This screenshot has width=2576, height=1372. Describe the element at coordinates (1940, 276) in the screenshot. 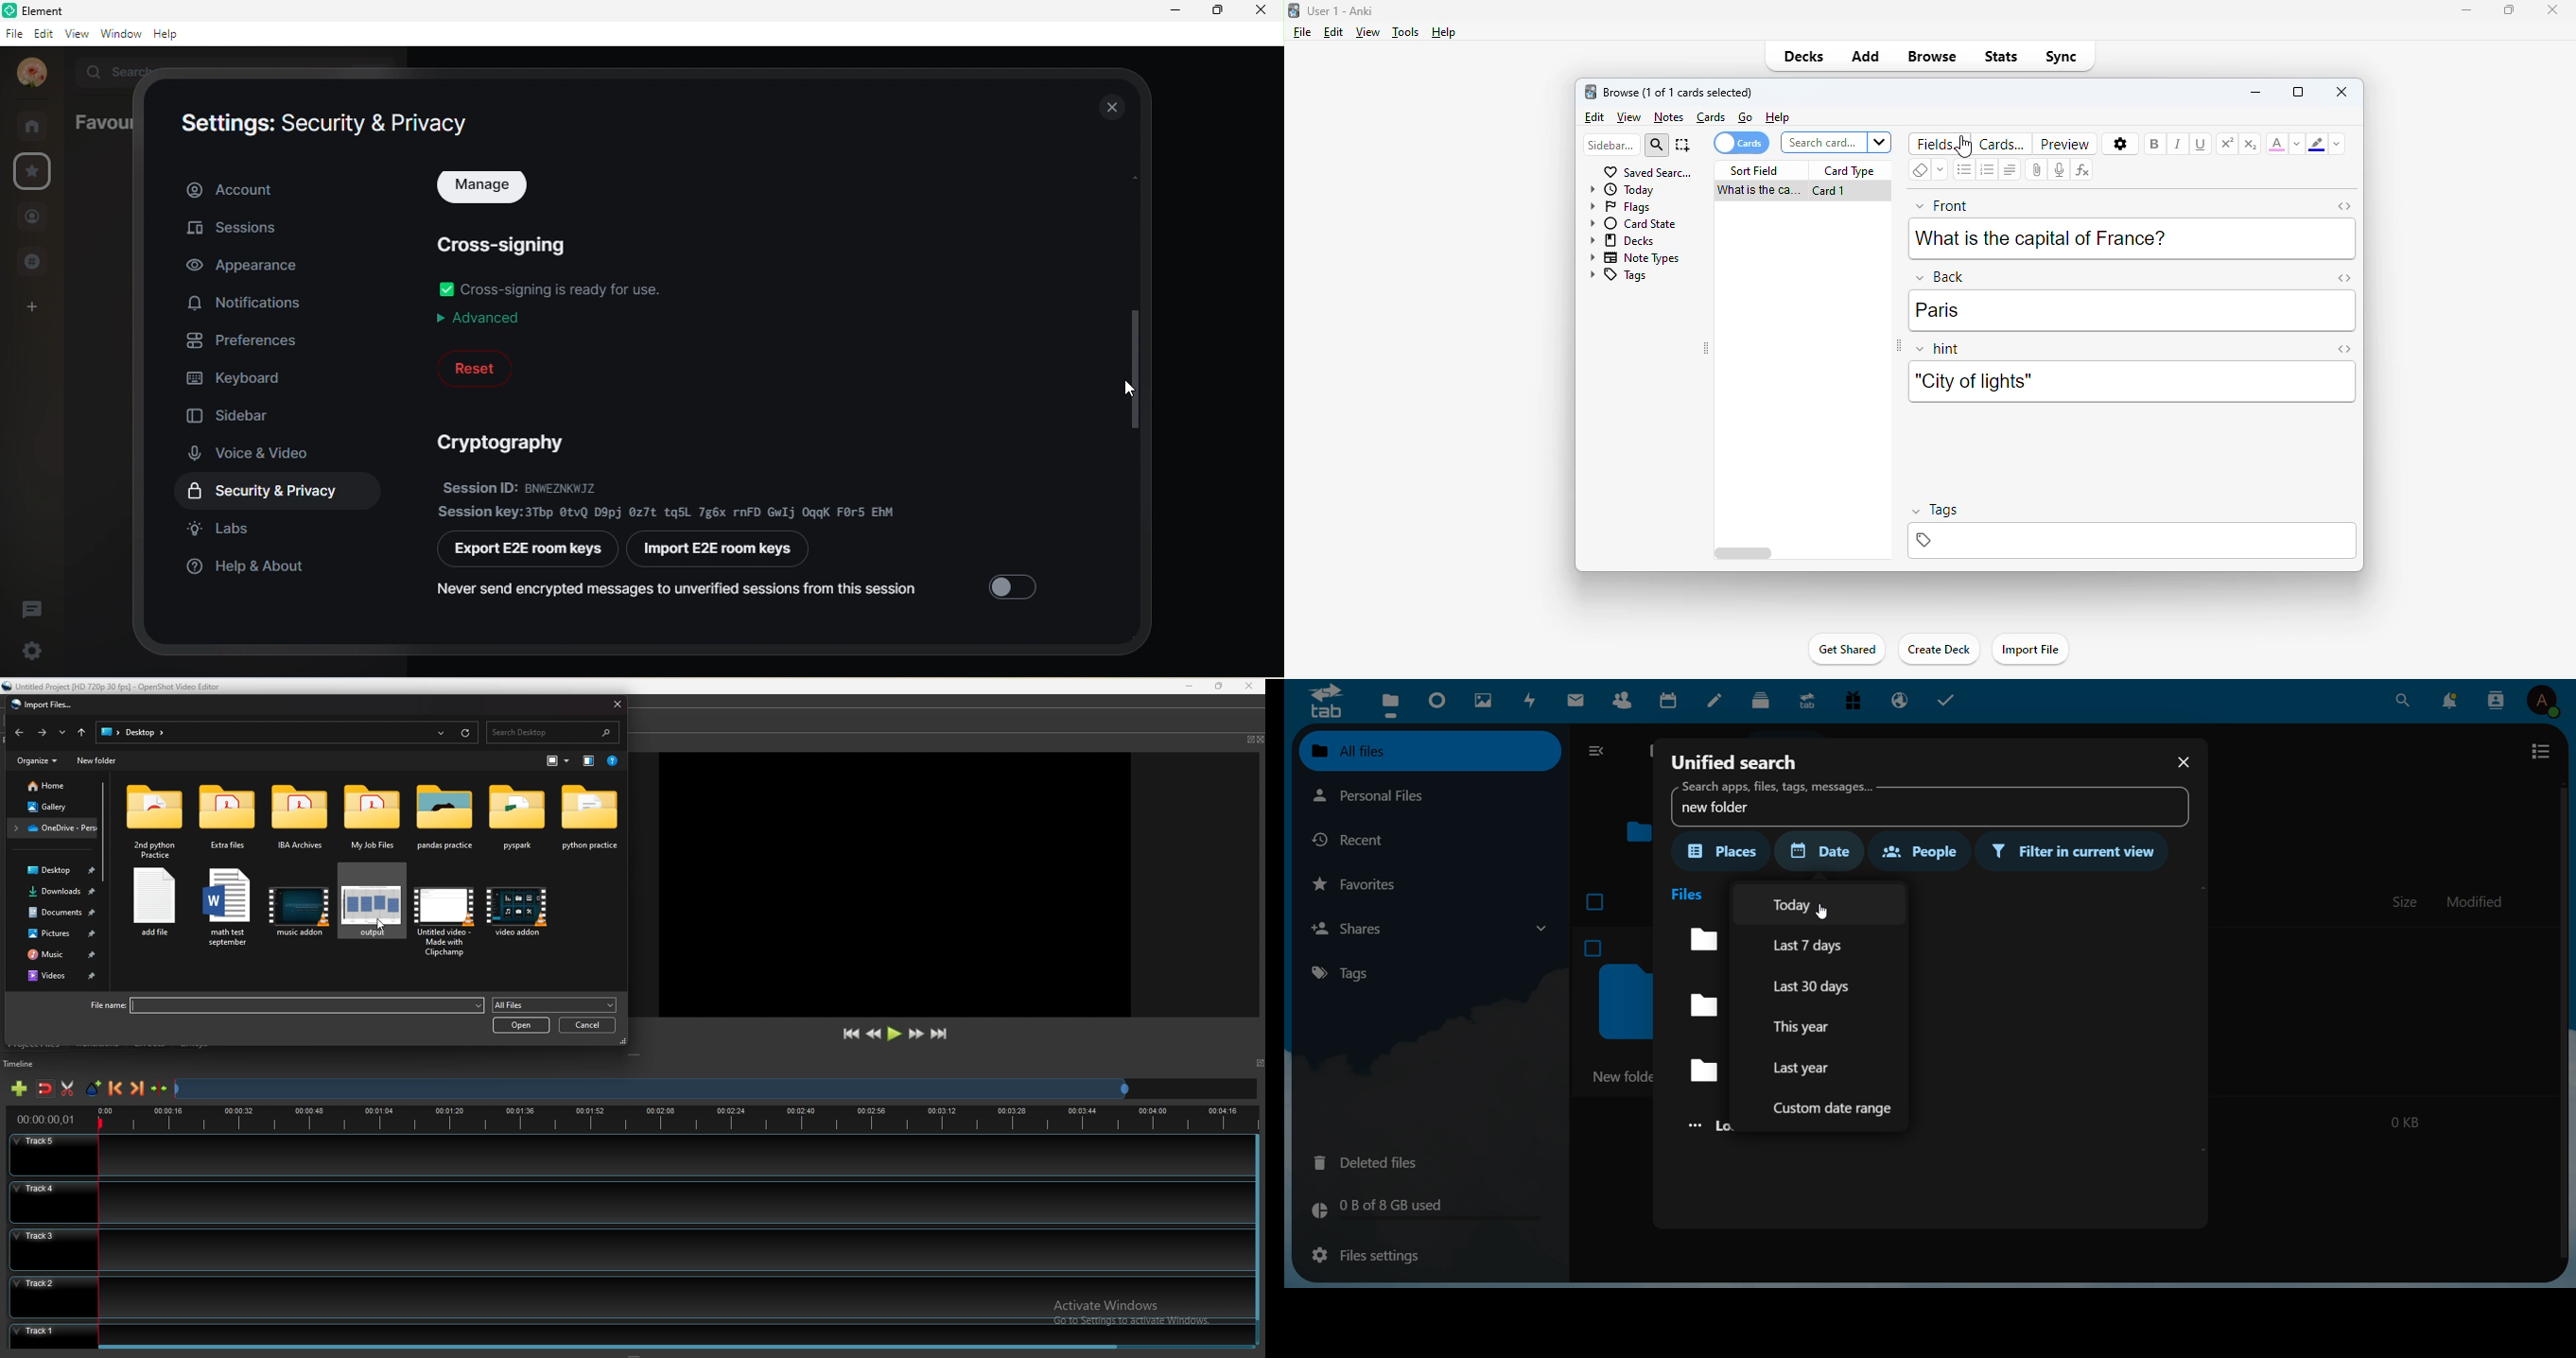

I see `back` at that location.